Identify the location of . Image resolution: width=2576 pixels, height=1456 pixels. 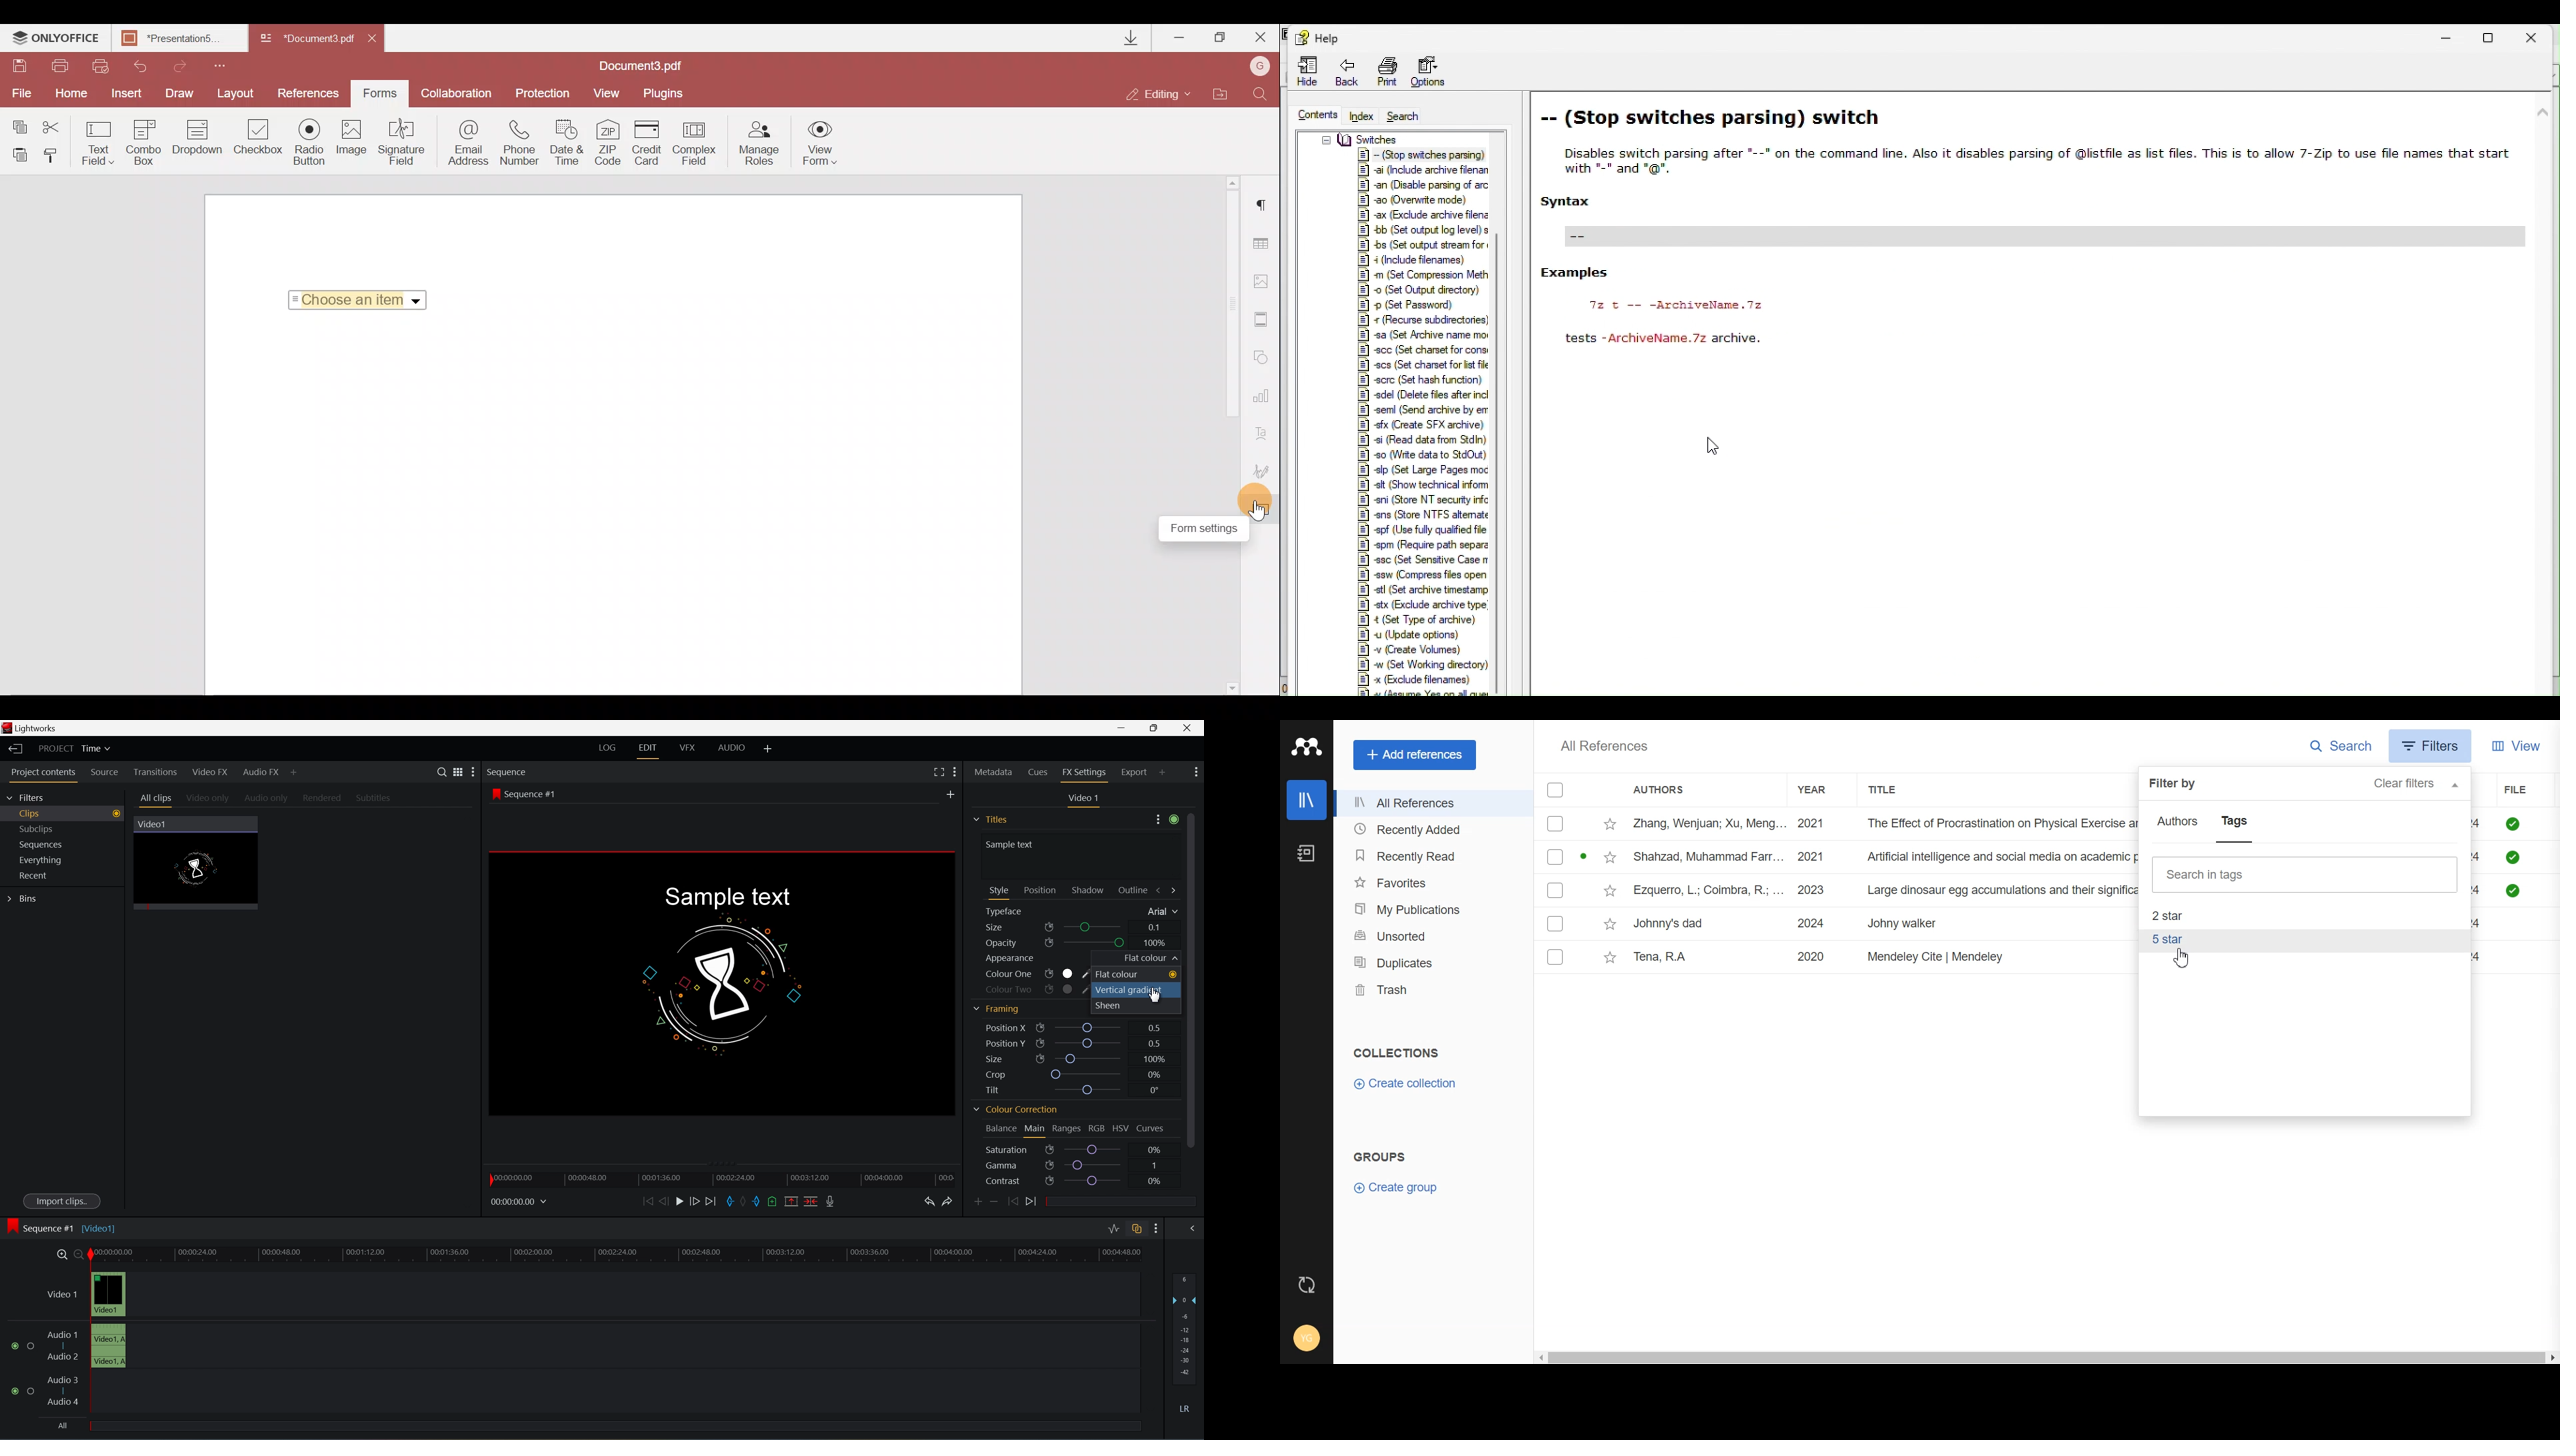
(1426, 603).